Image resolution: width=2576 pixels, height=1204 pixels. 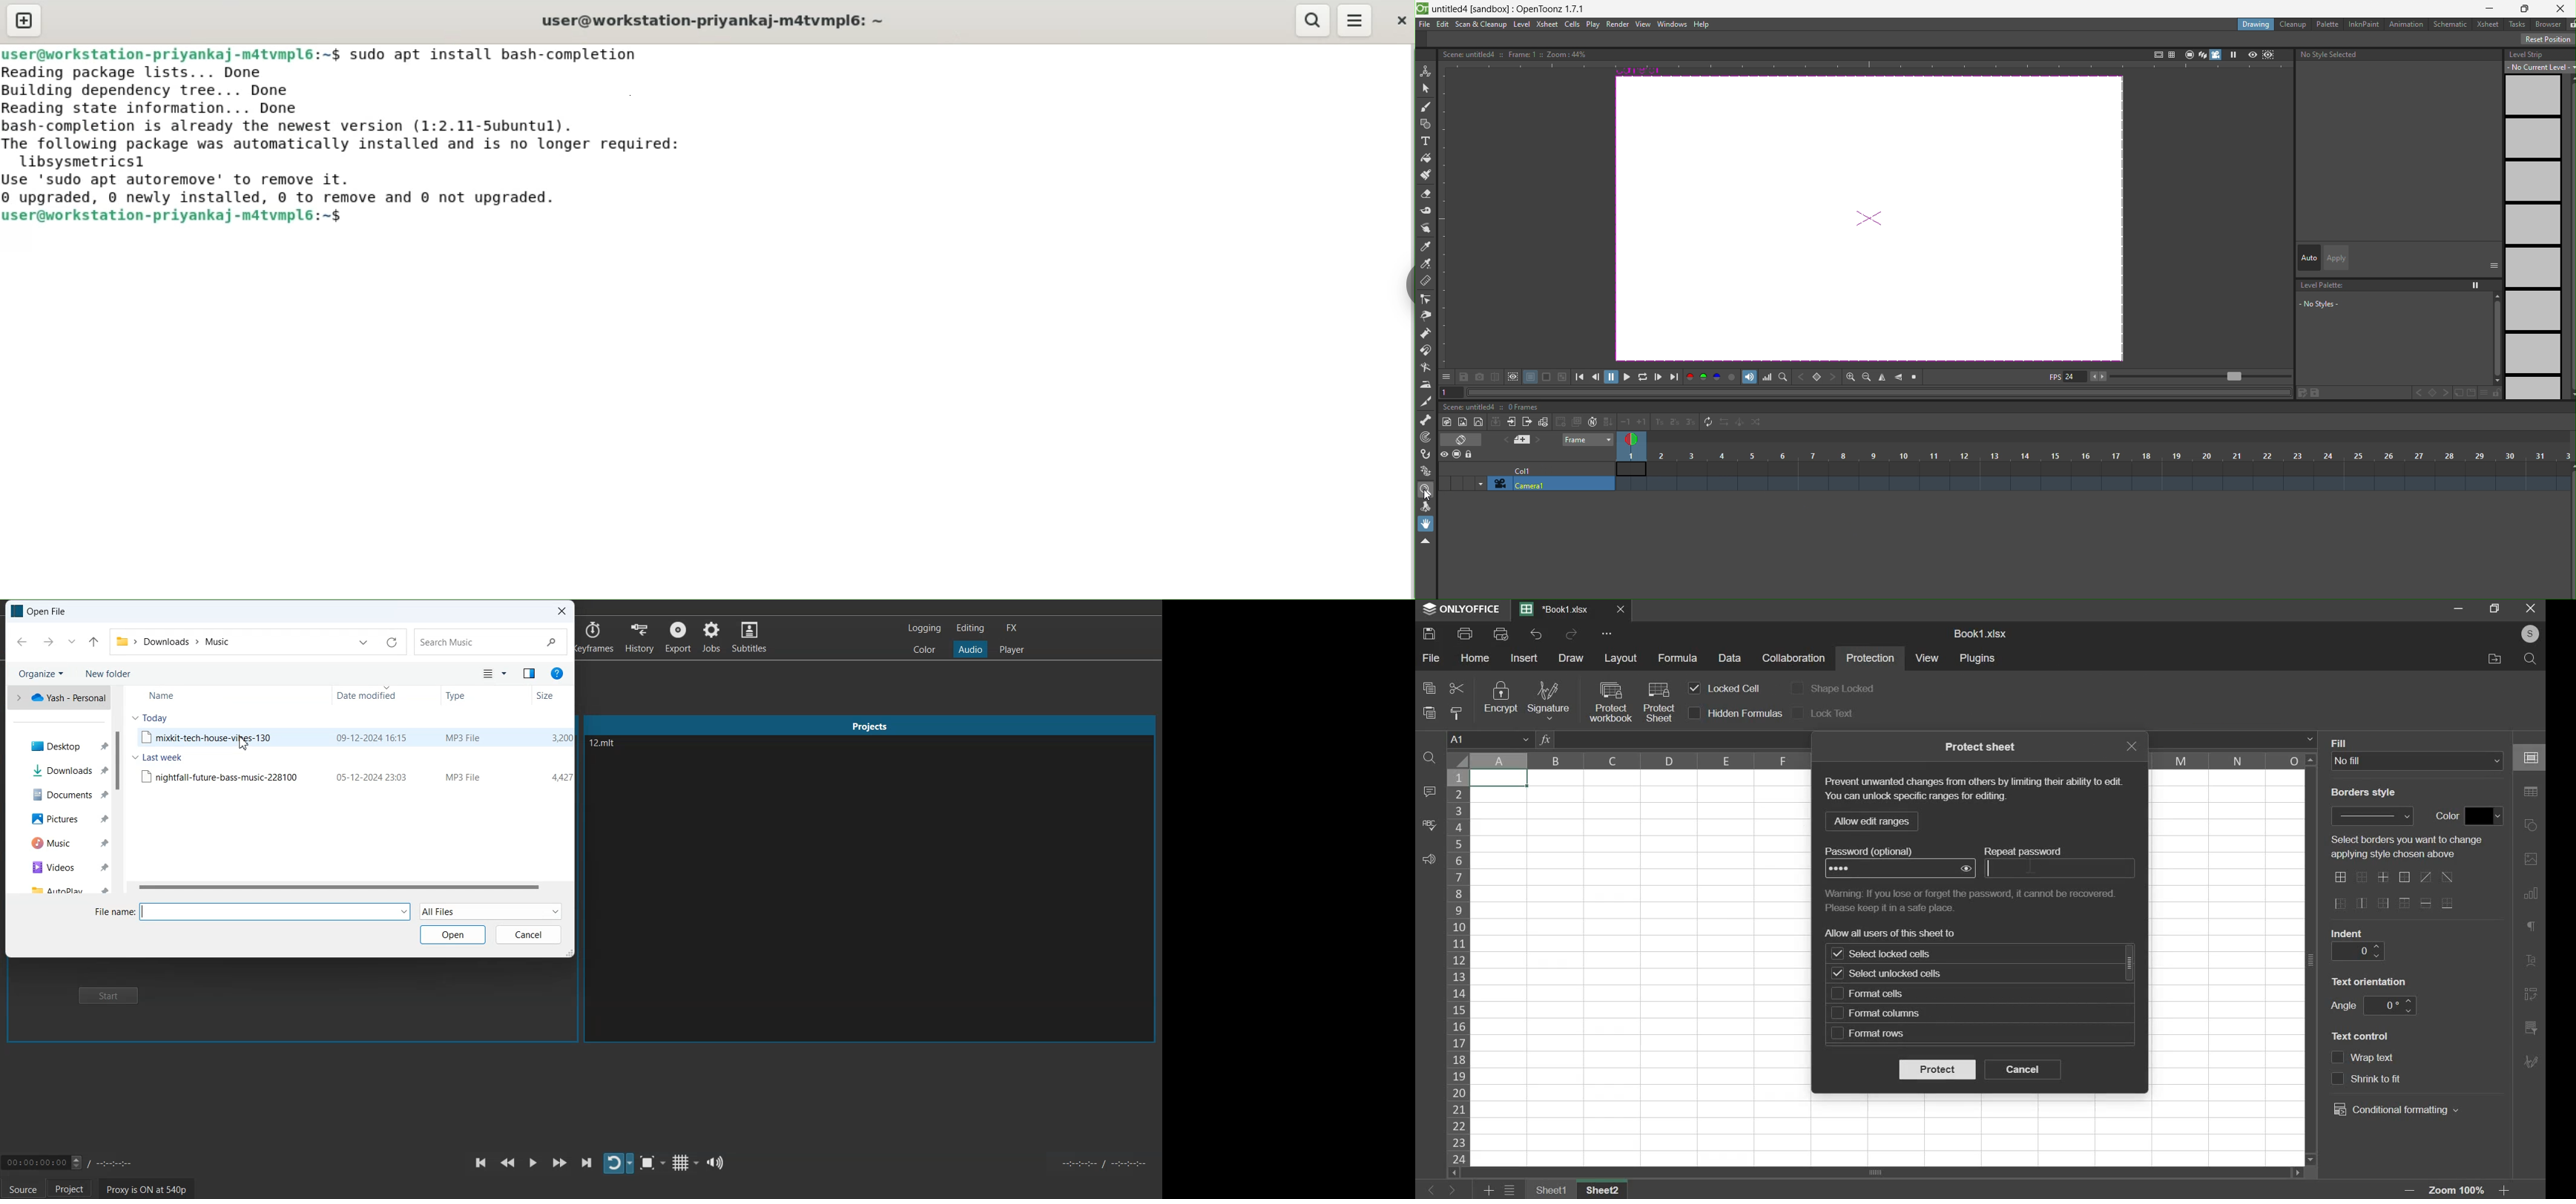 What do you see at coordinates (1500, 633) in the screenshot?
I see `print preview` at bounding box center [1500, 633].